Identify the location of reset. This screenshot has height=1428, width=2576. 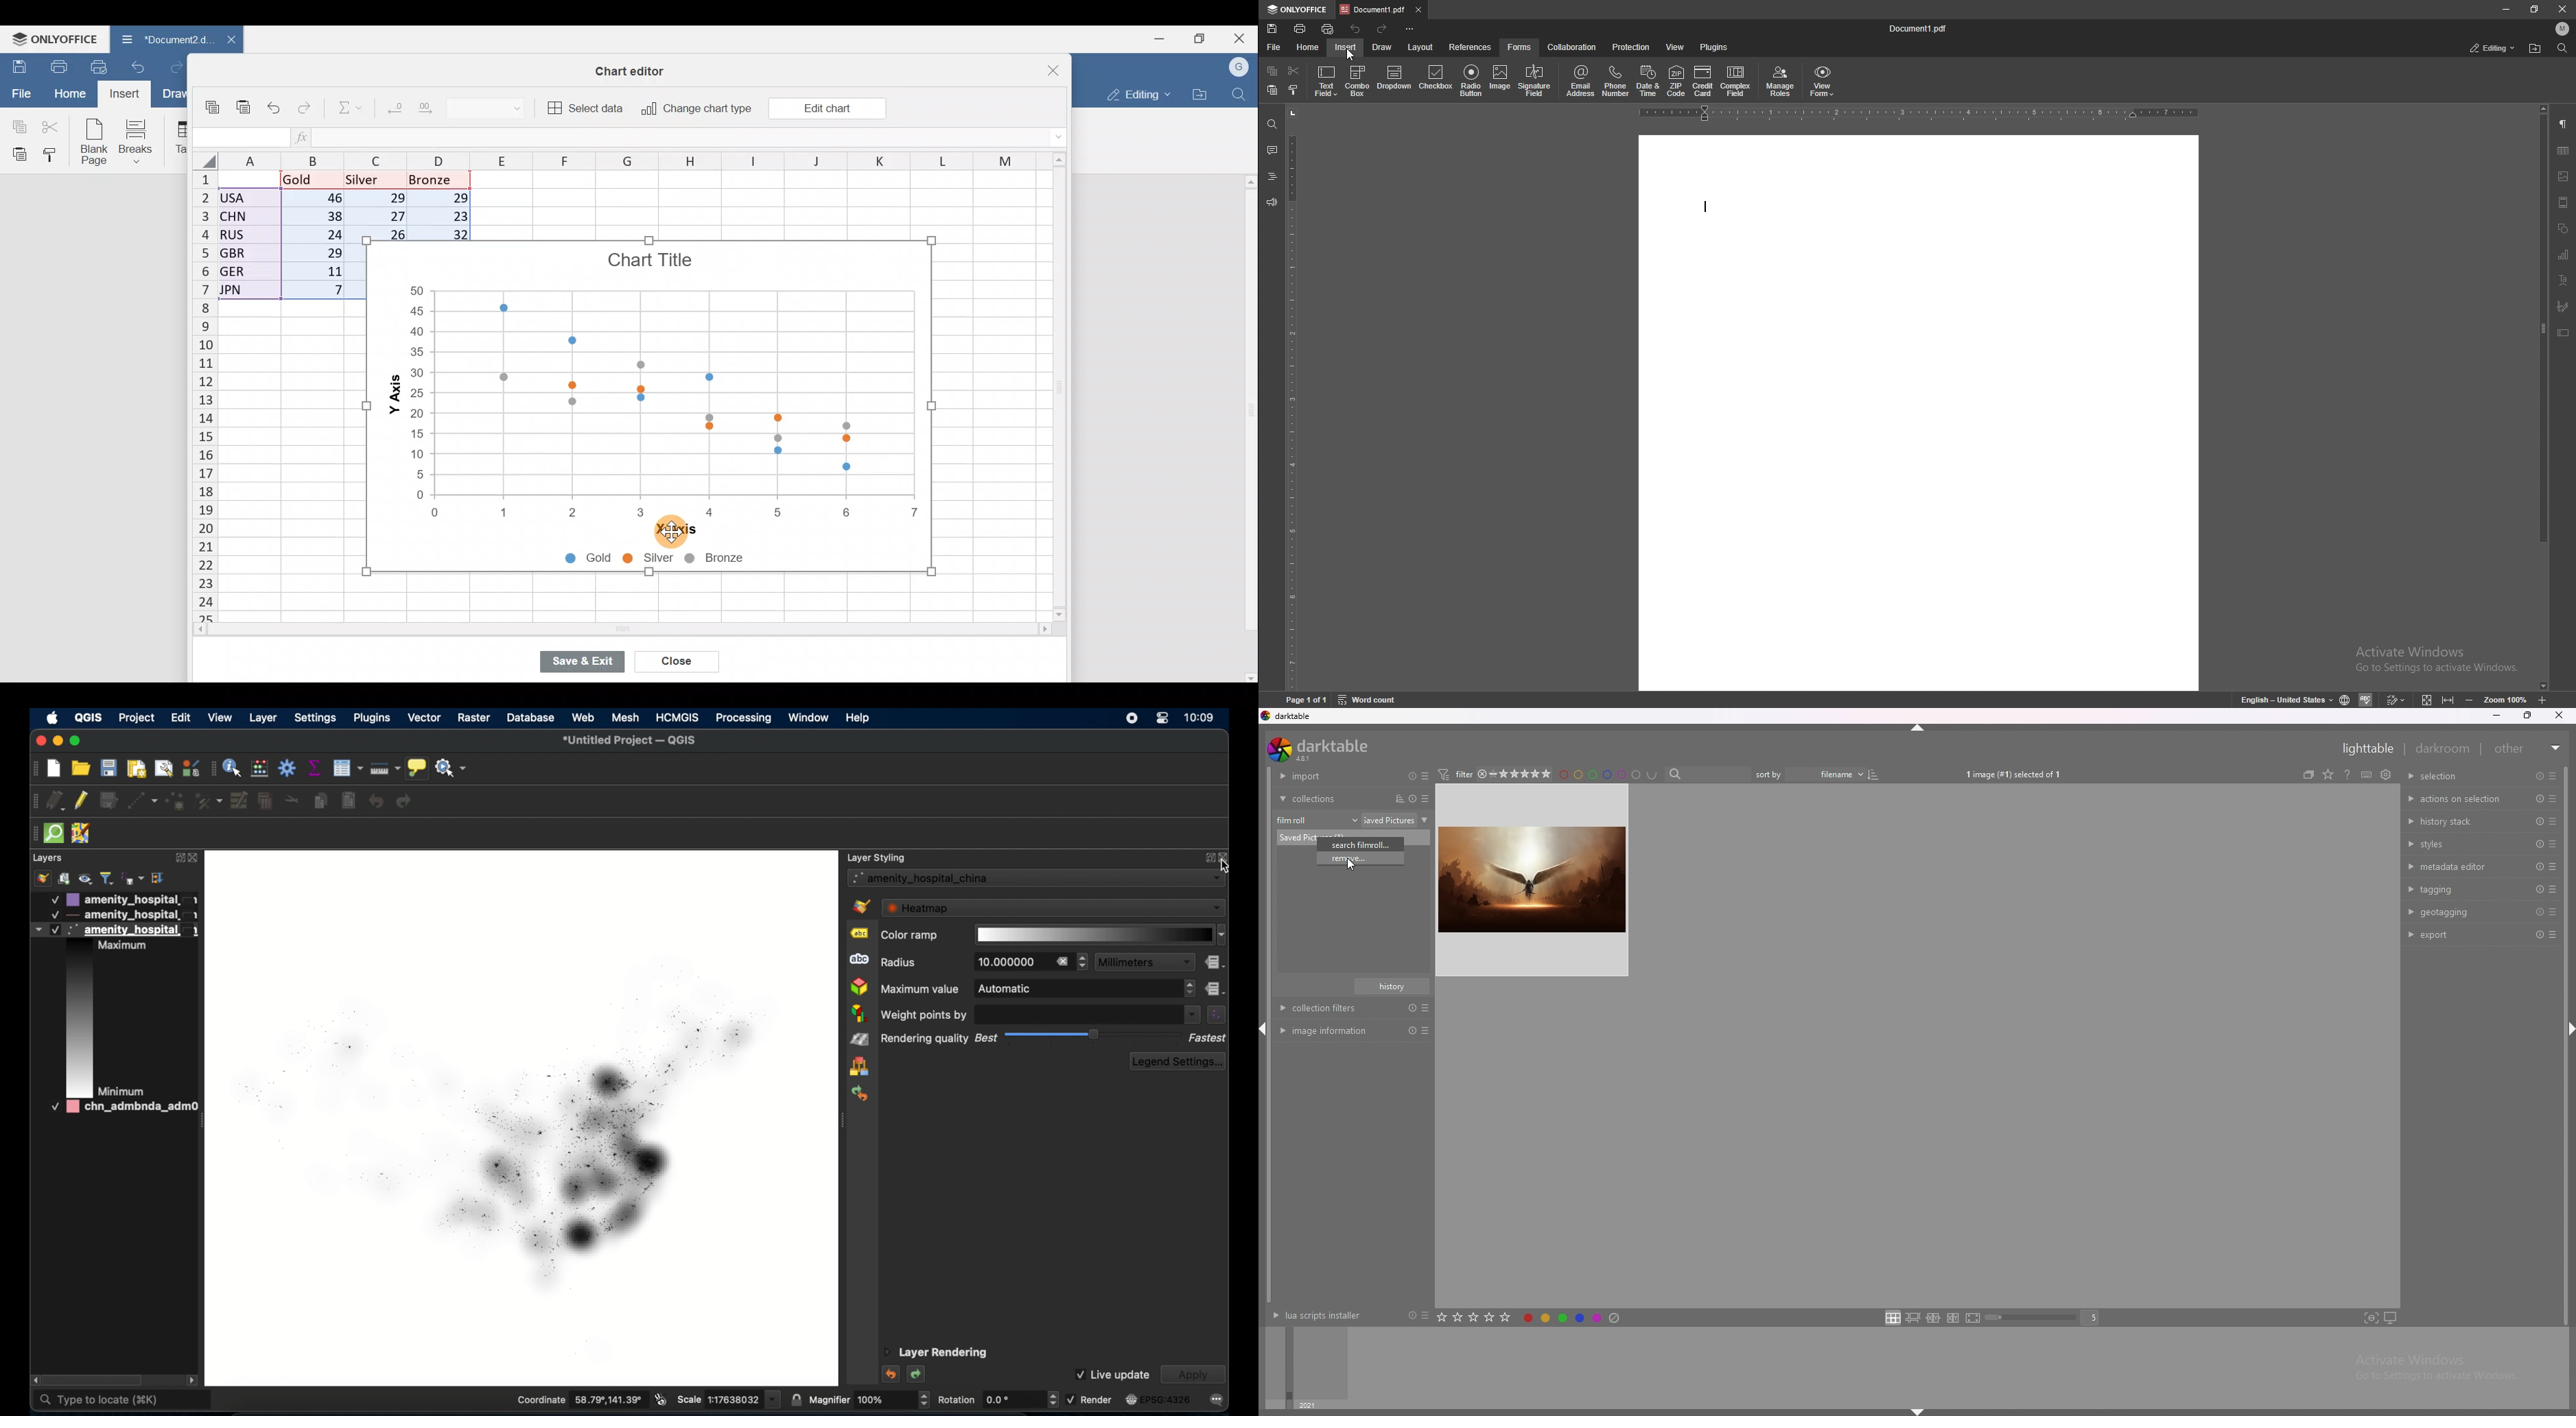
(2539, 912).